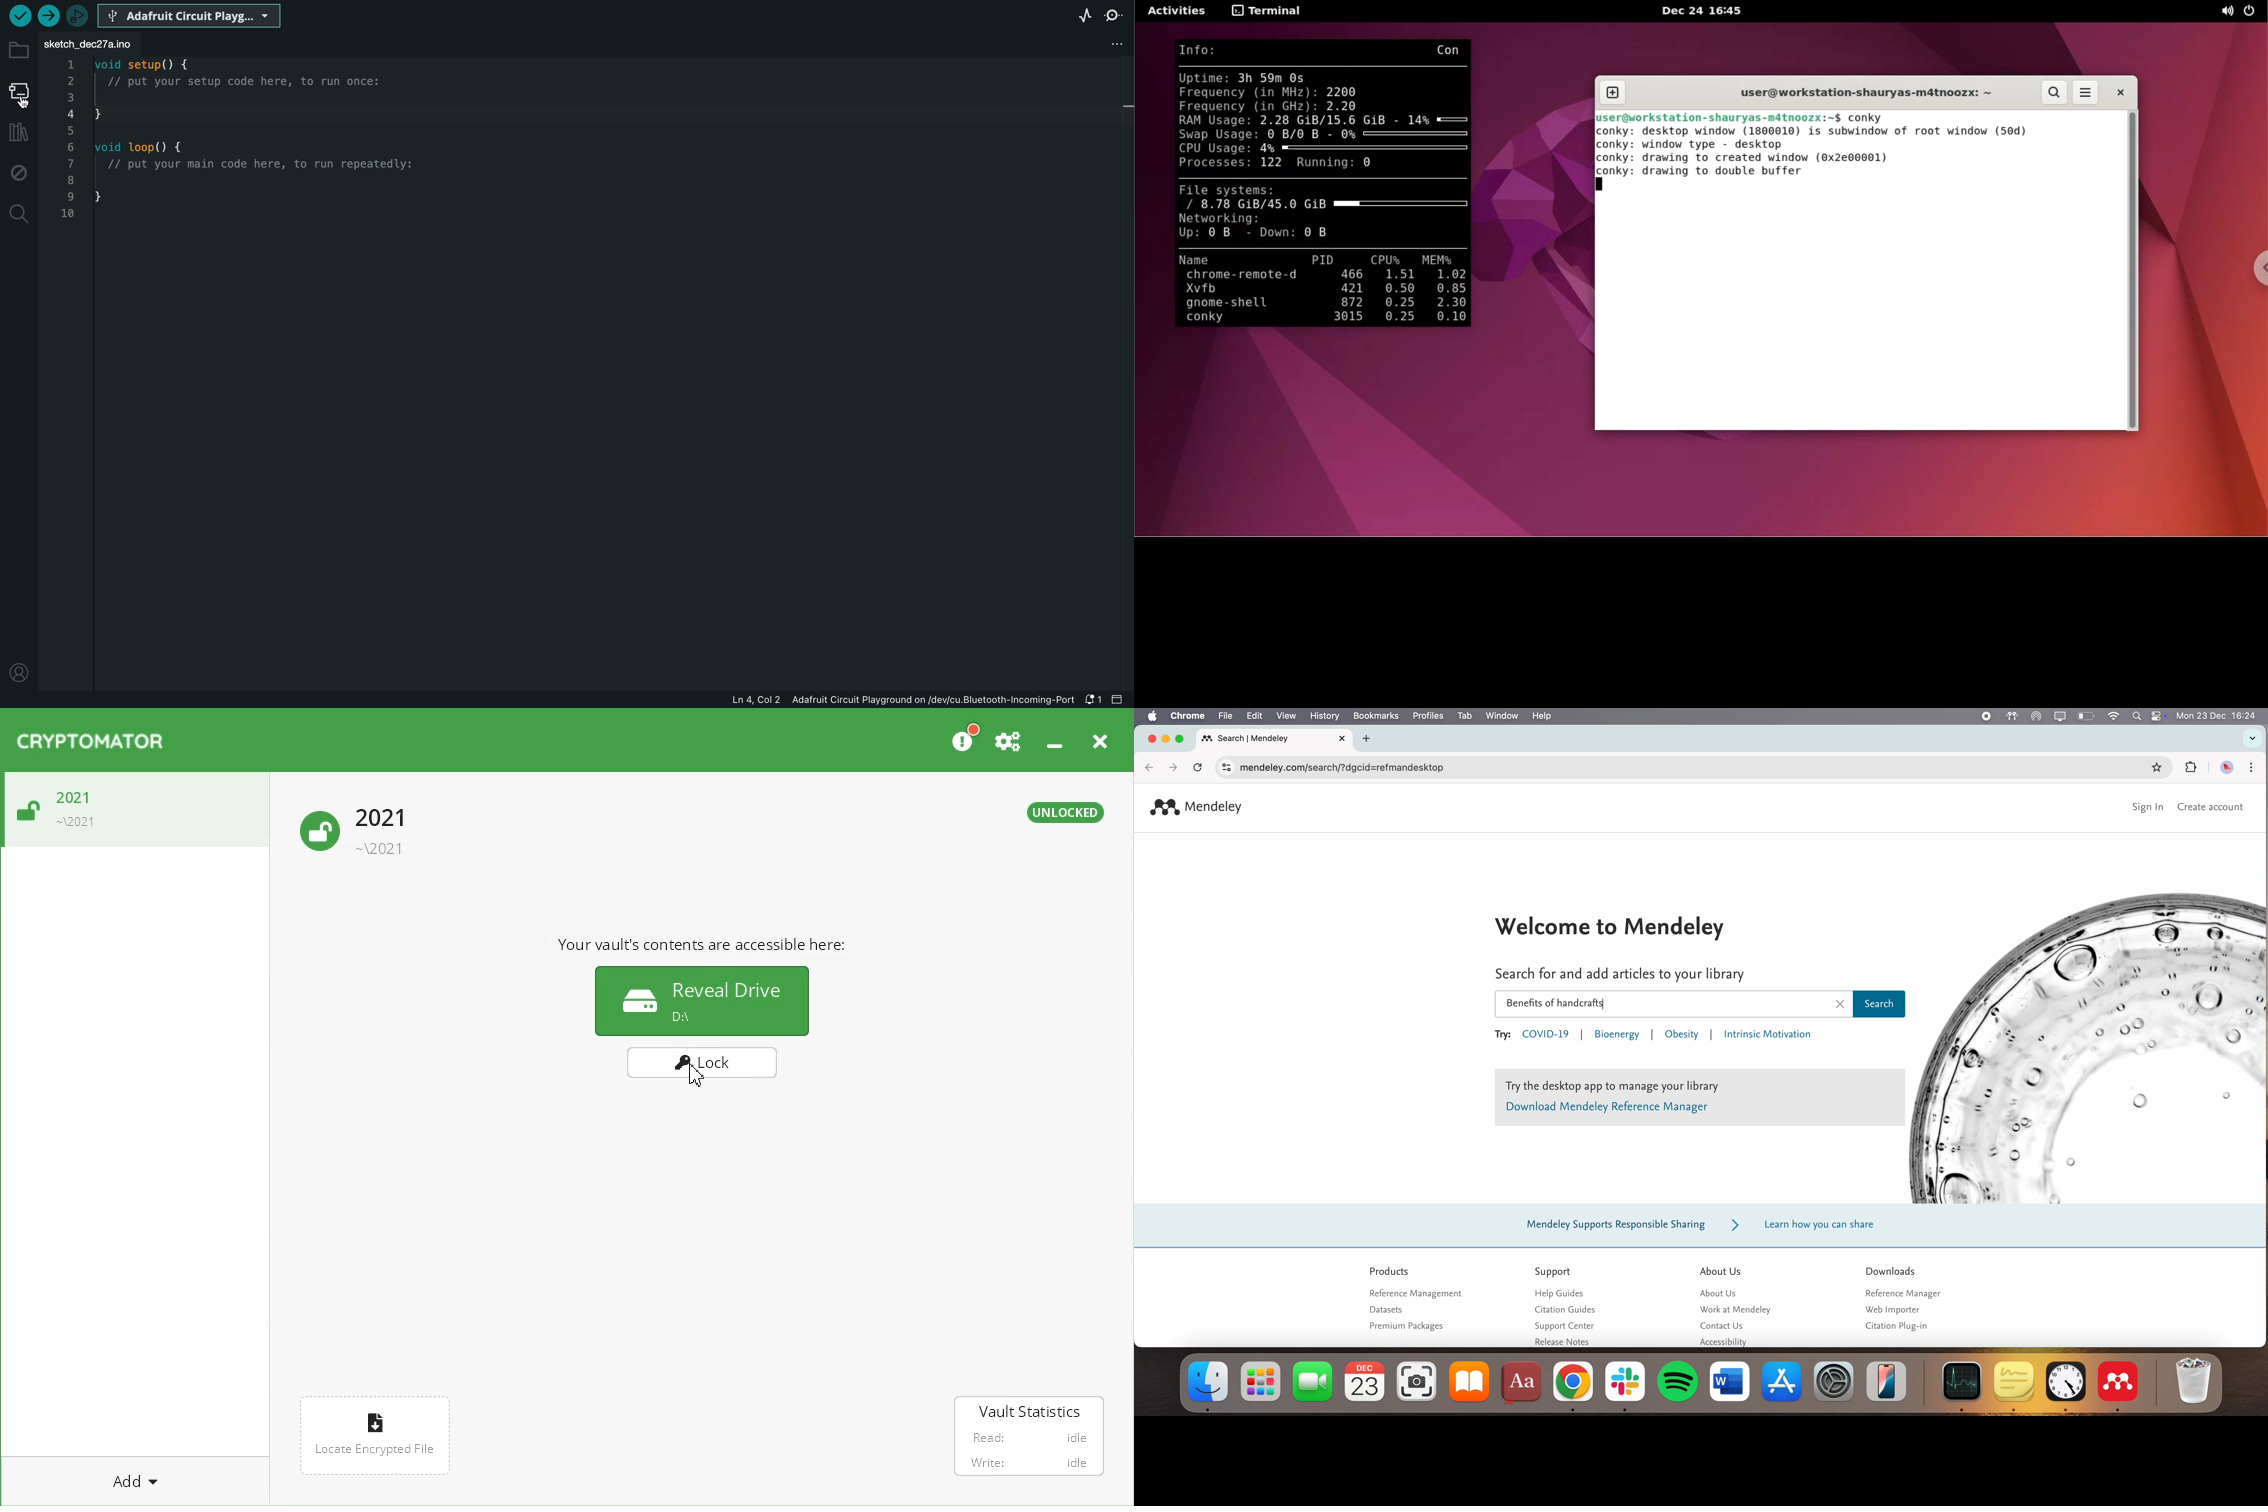 The width and height of the screenshot is (2268, 1512). What do you see at coordinates (352, 828) in the screenshot?
I see `Unlock Vault` at bounding box center [352, 828].